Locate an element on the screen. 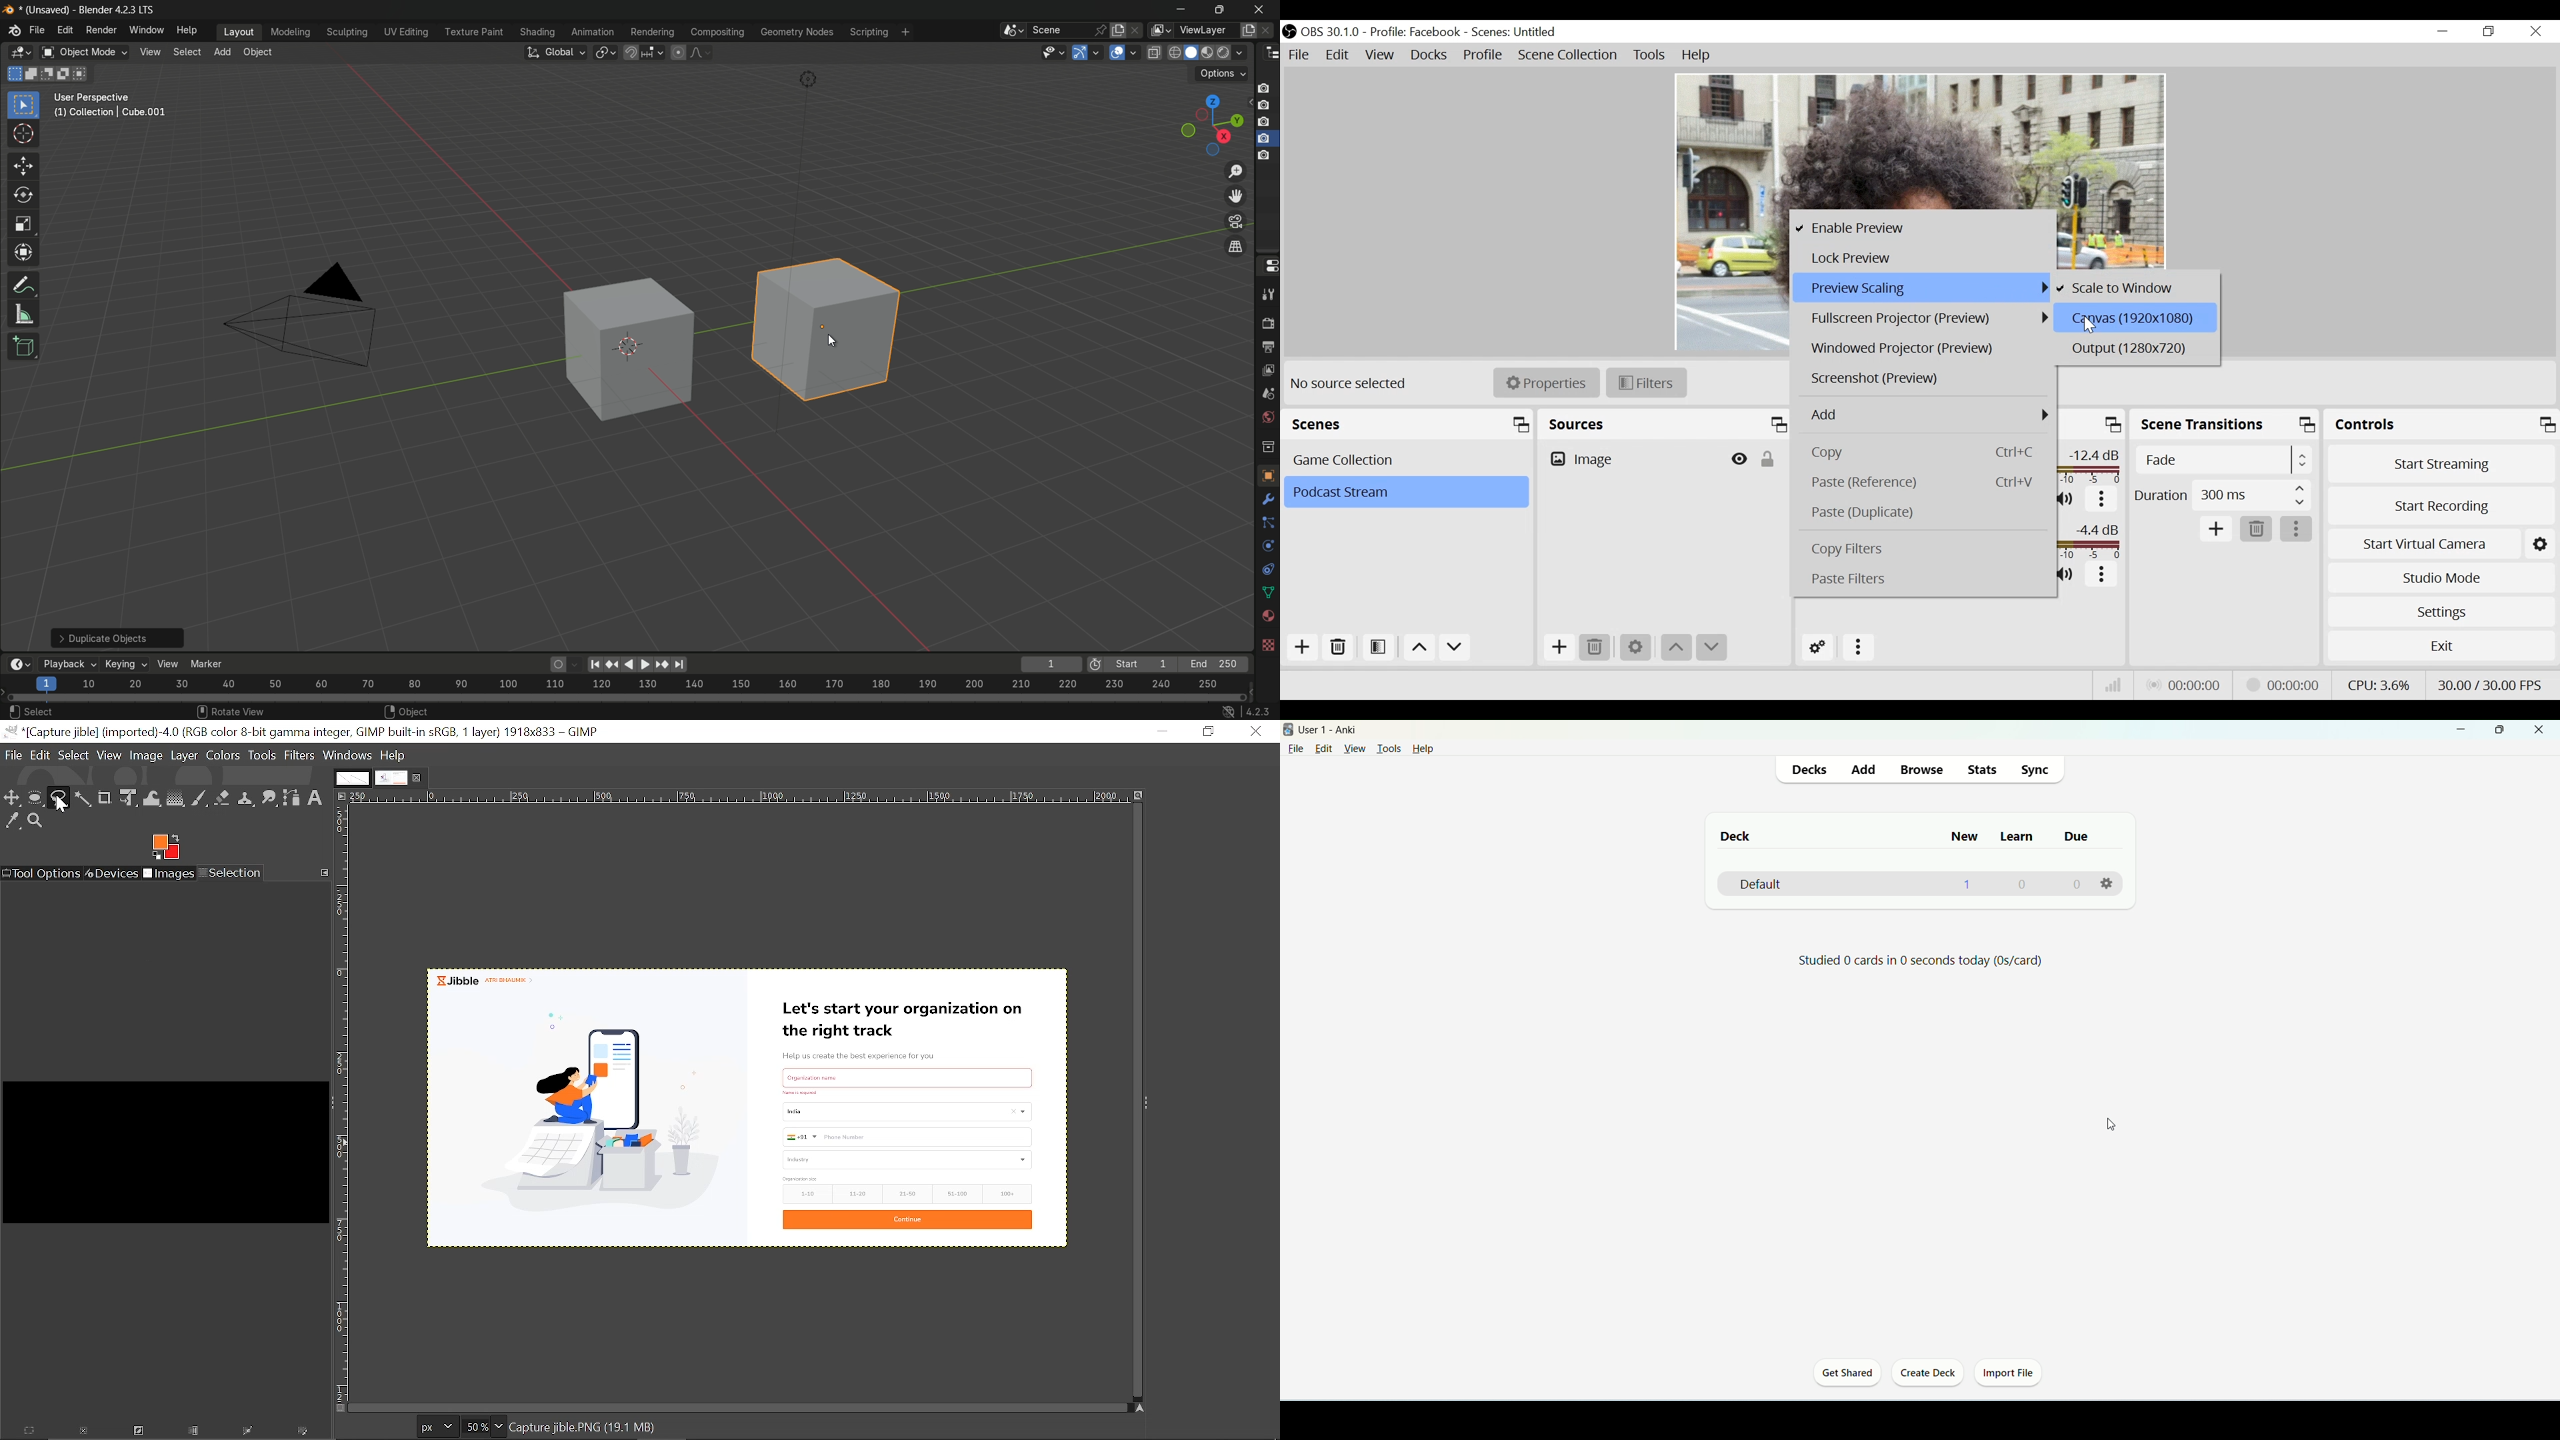  OBS Version is located at coordinates (1331, 33).